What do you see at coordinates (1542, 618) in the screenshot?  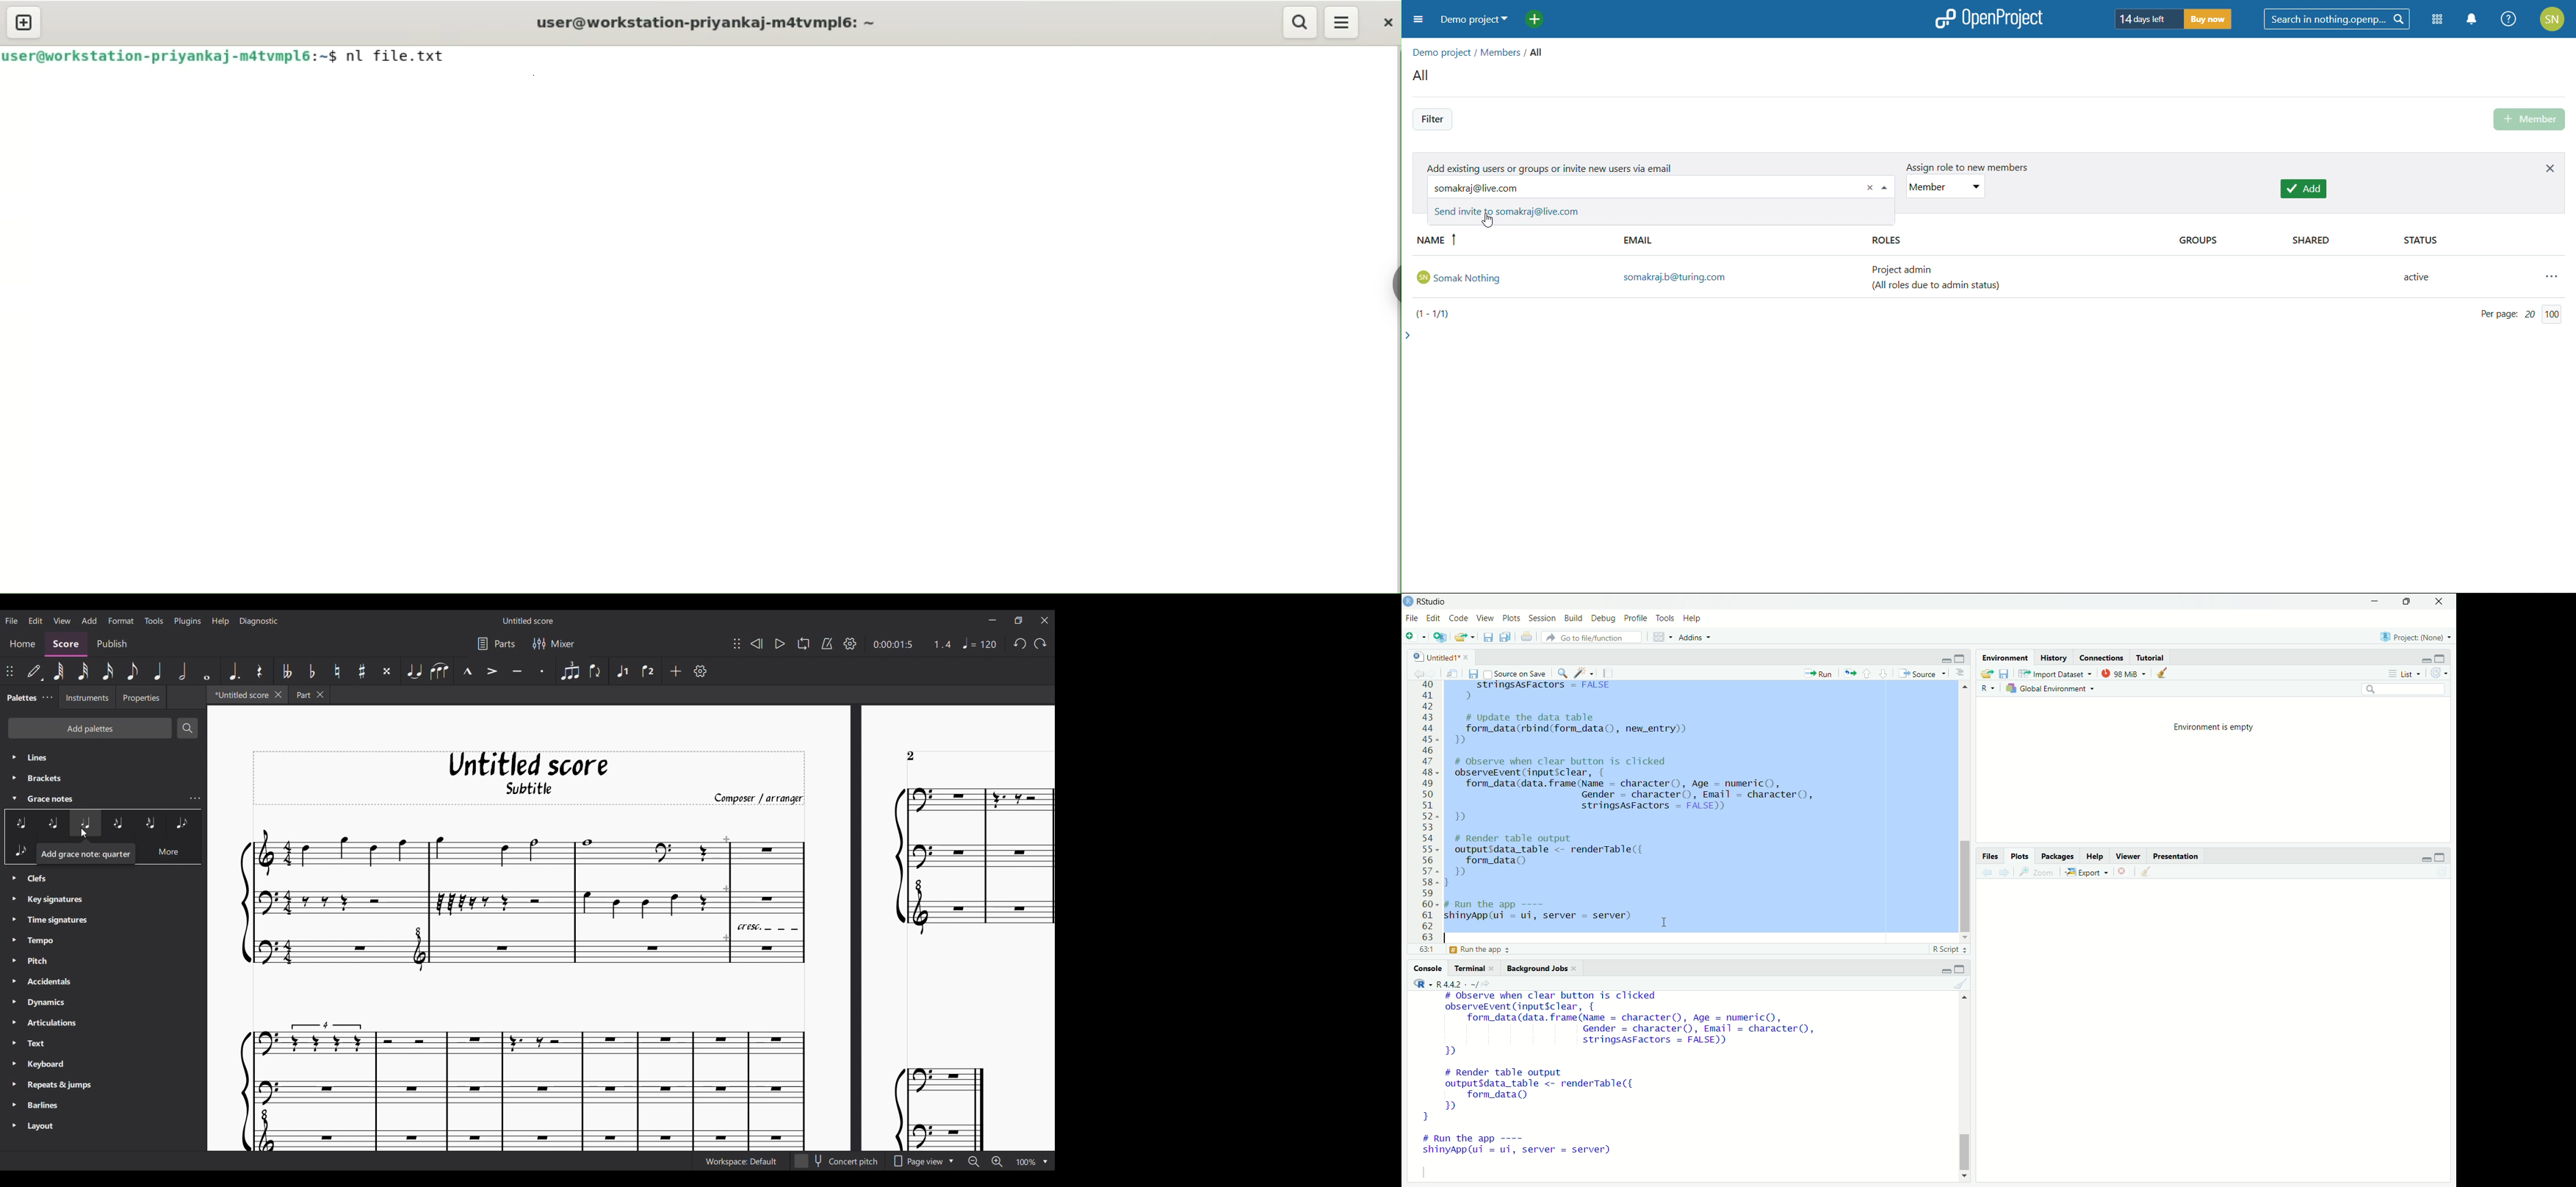 I see `Session` at bounding box center [1542, 618].